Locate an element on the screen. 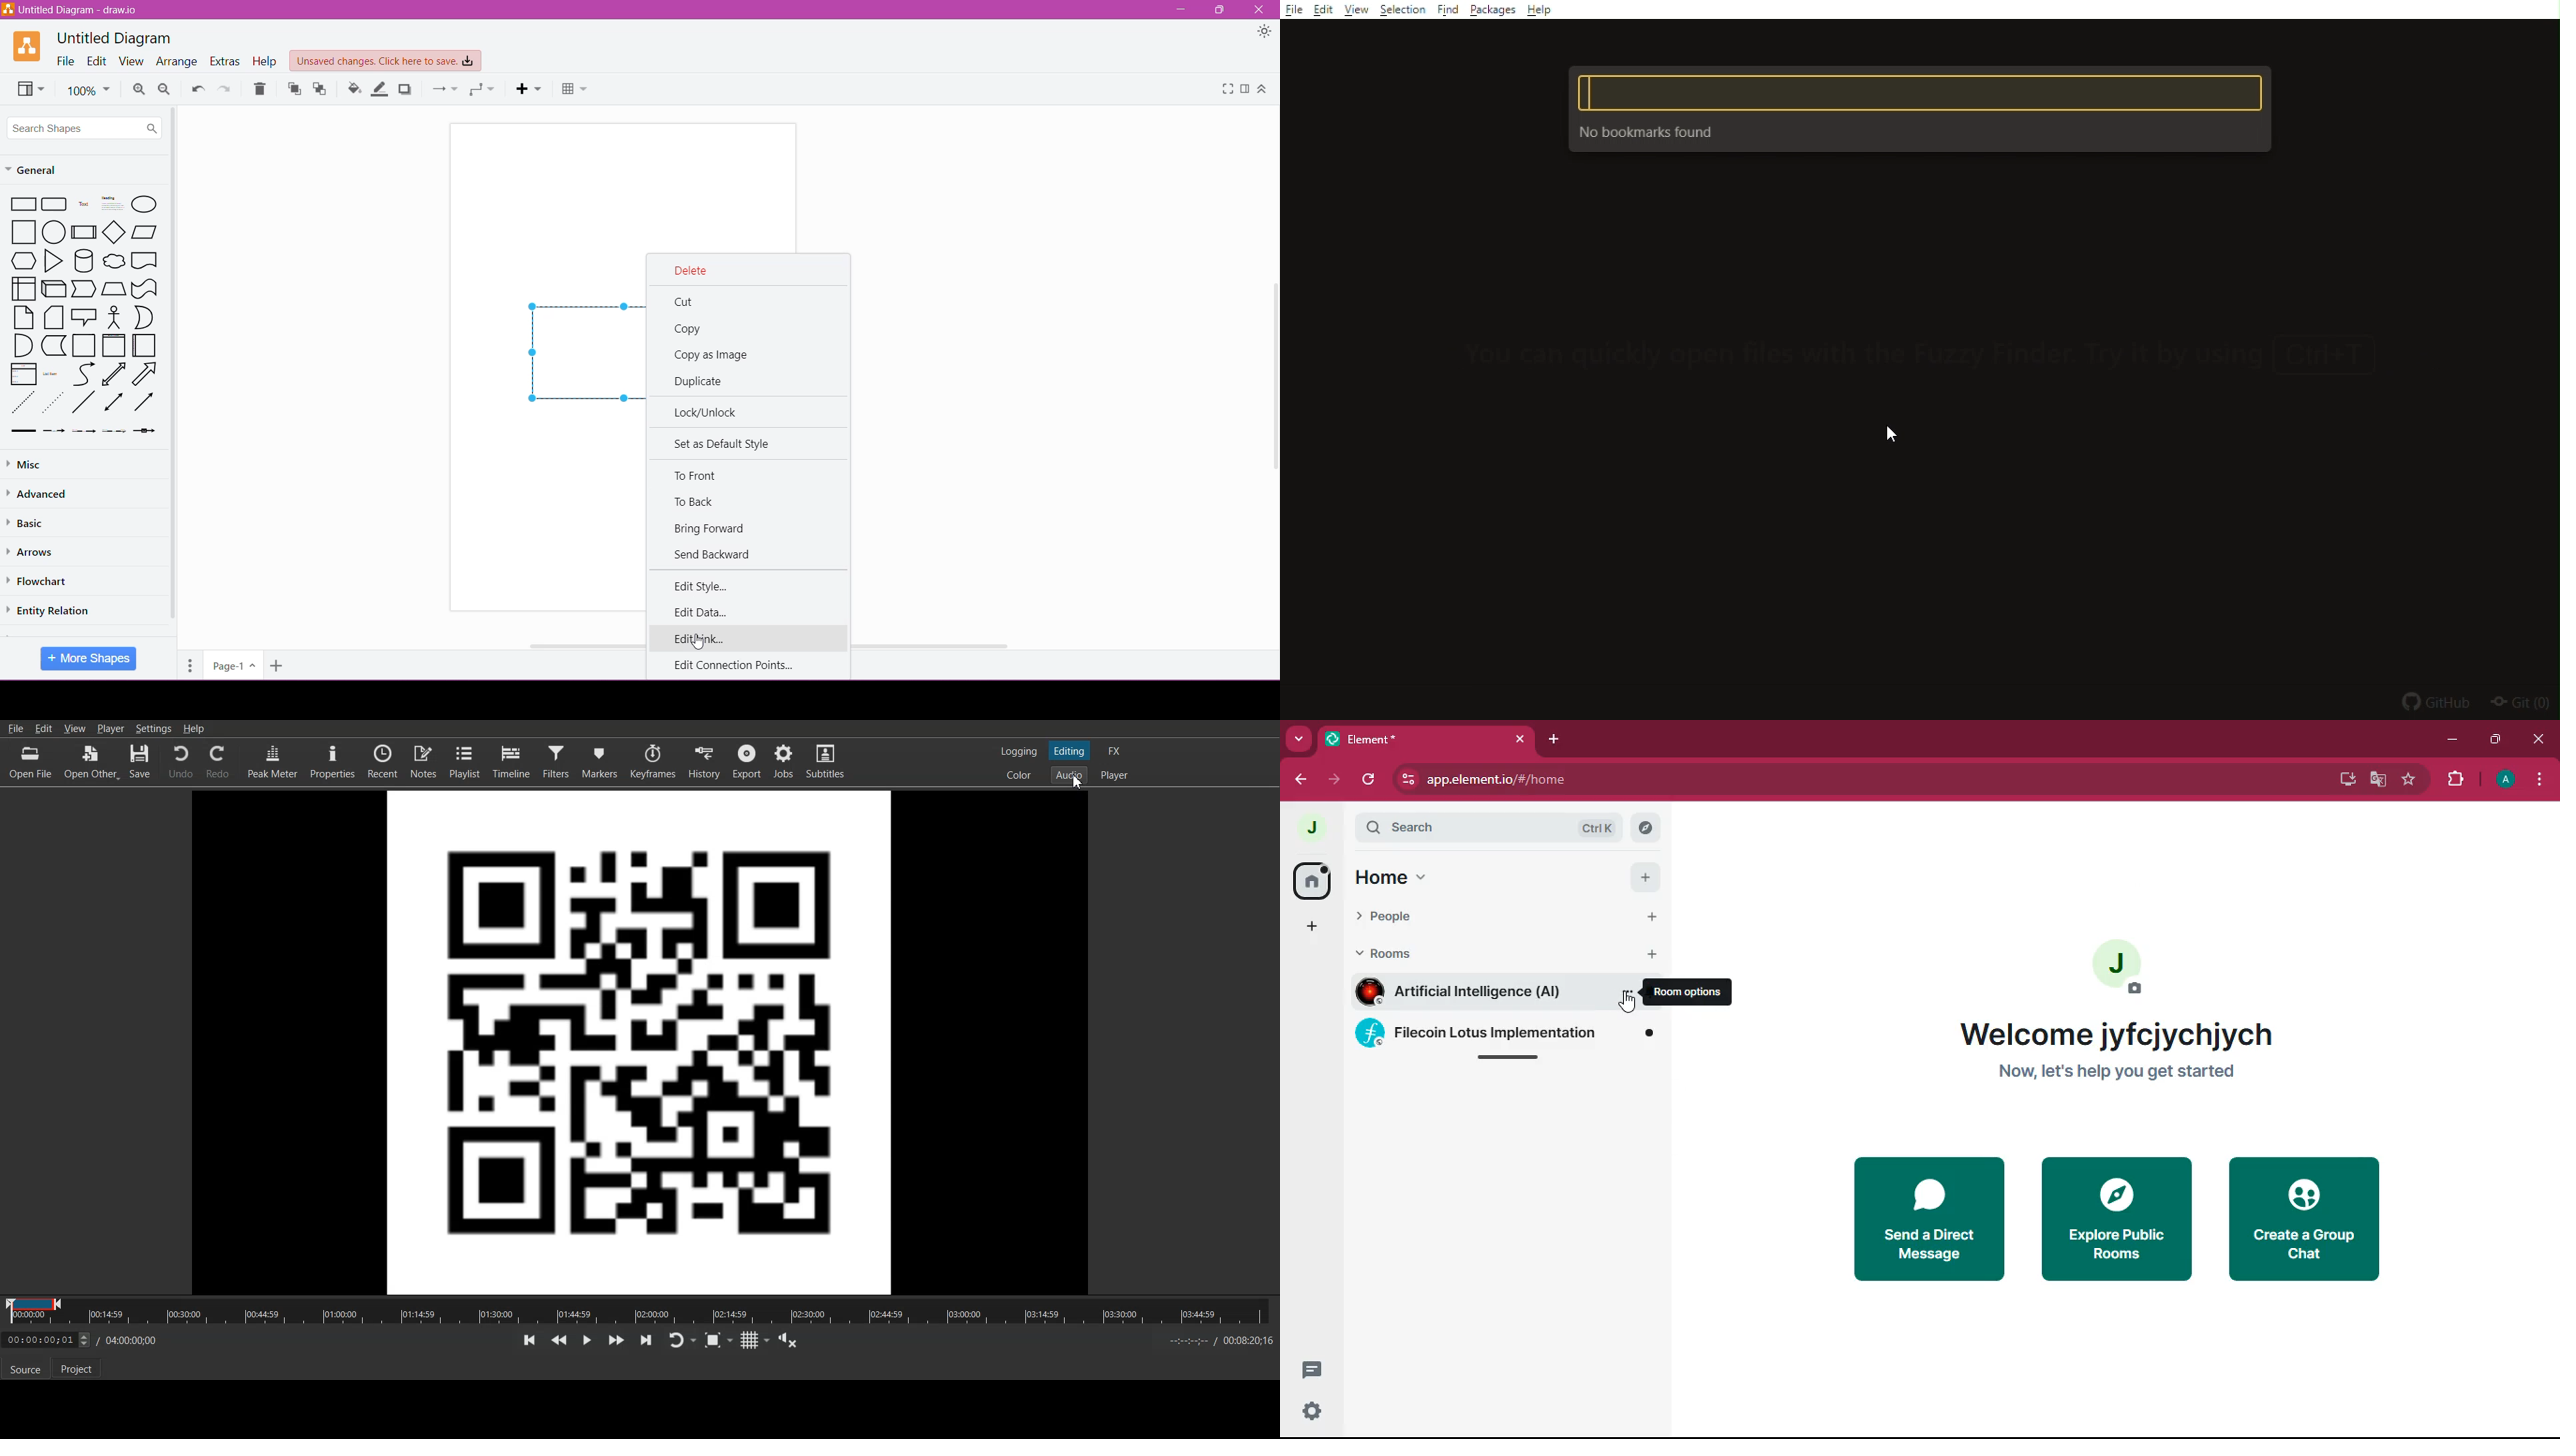  Subtitles is located at coordinates (825, 761).